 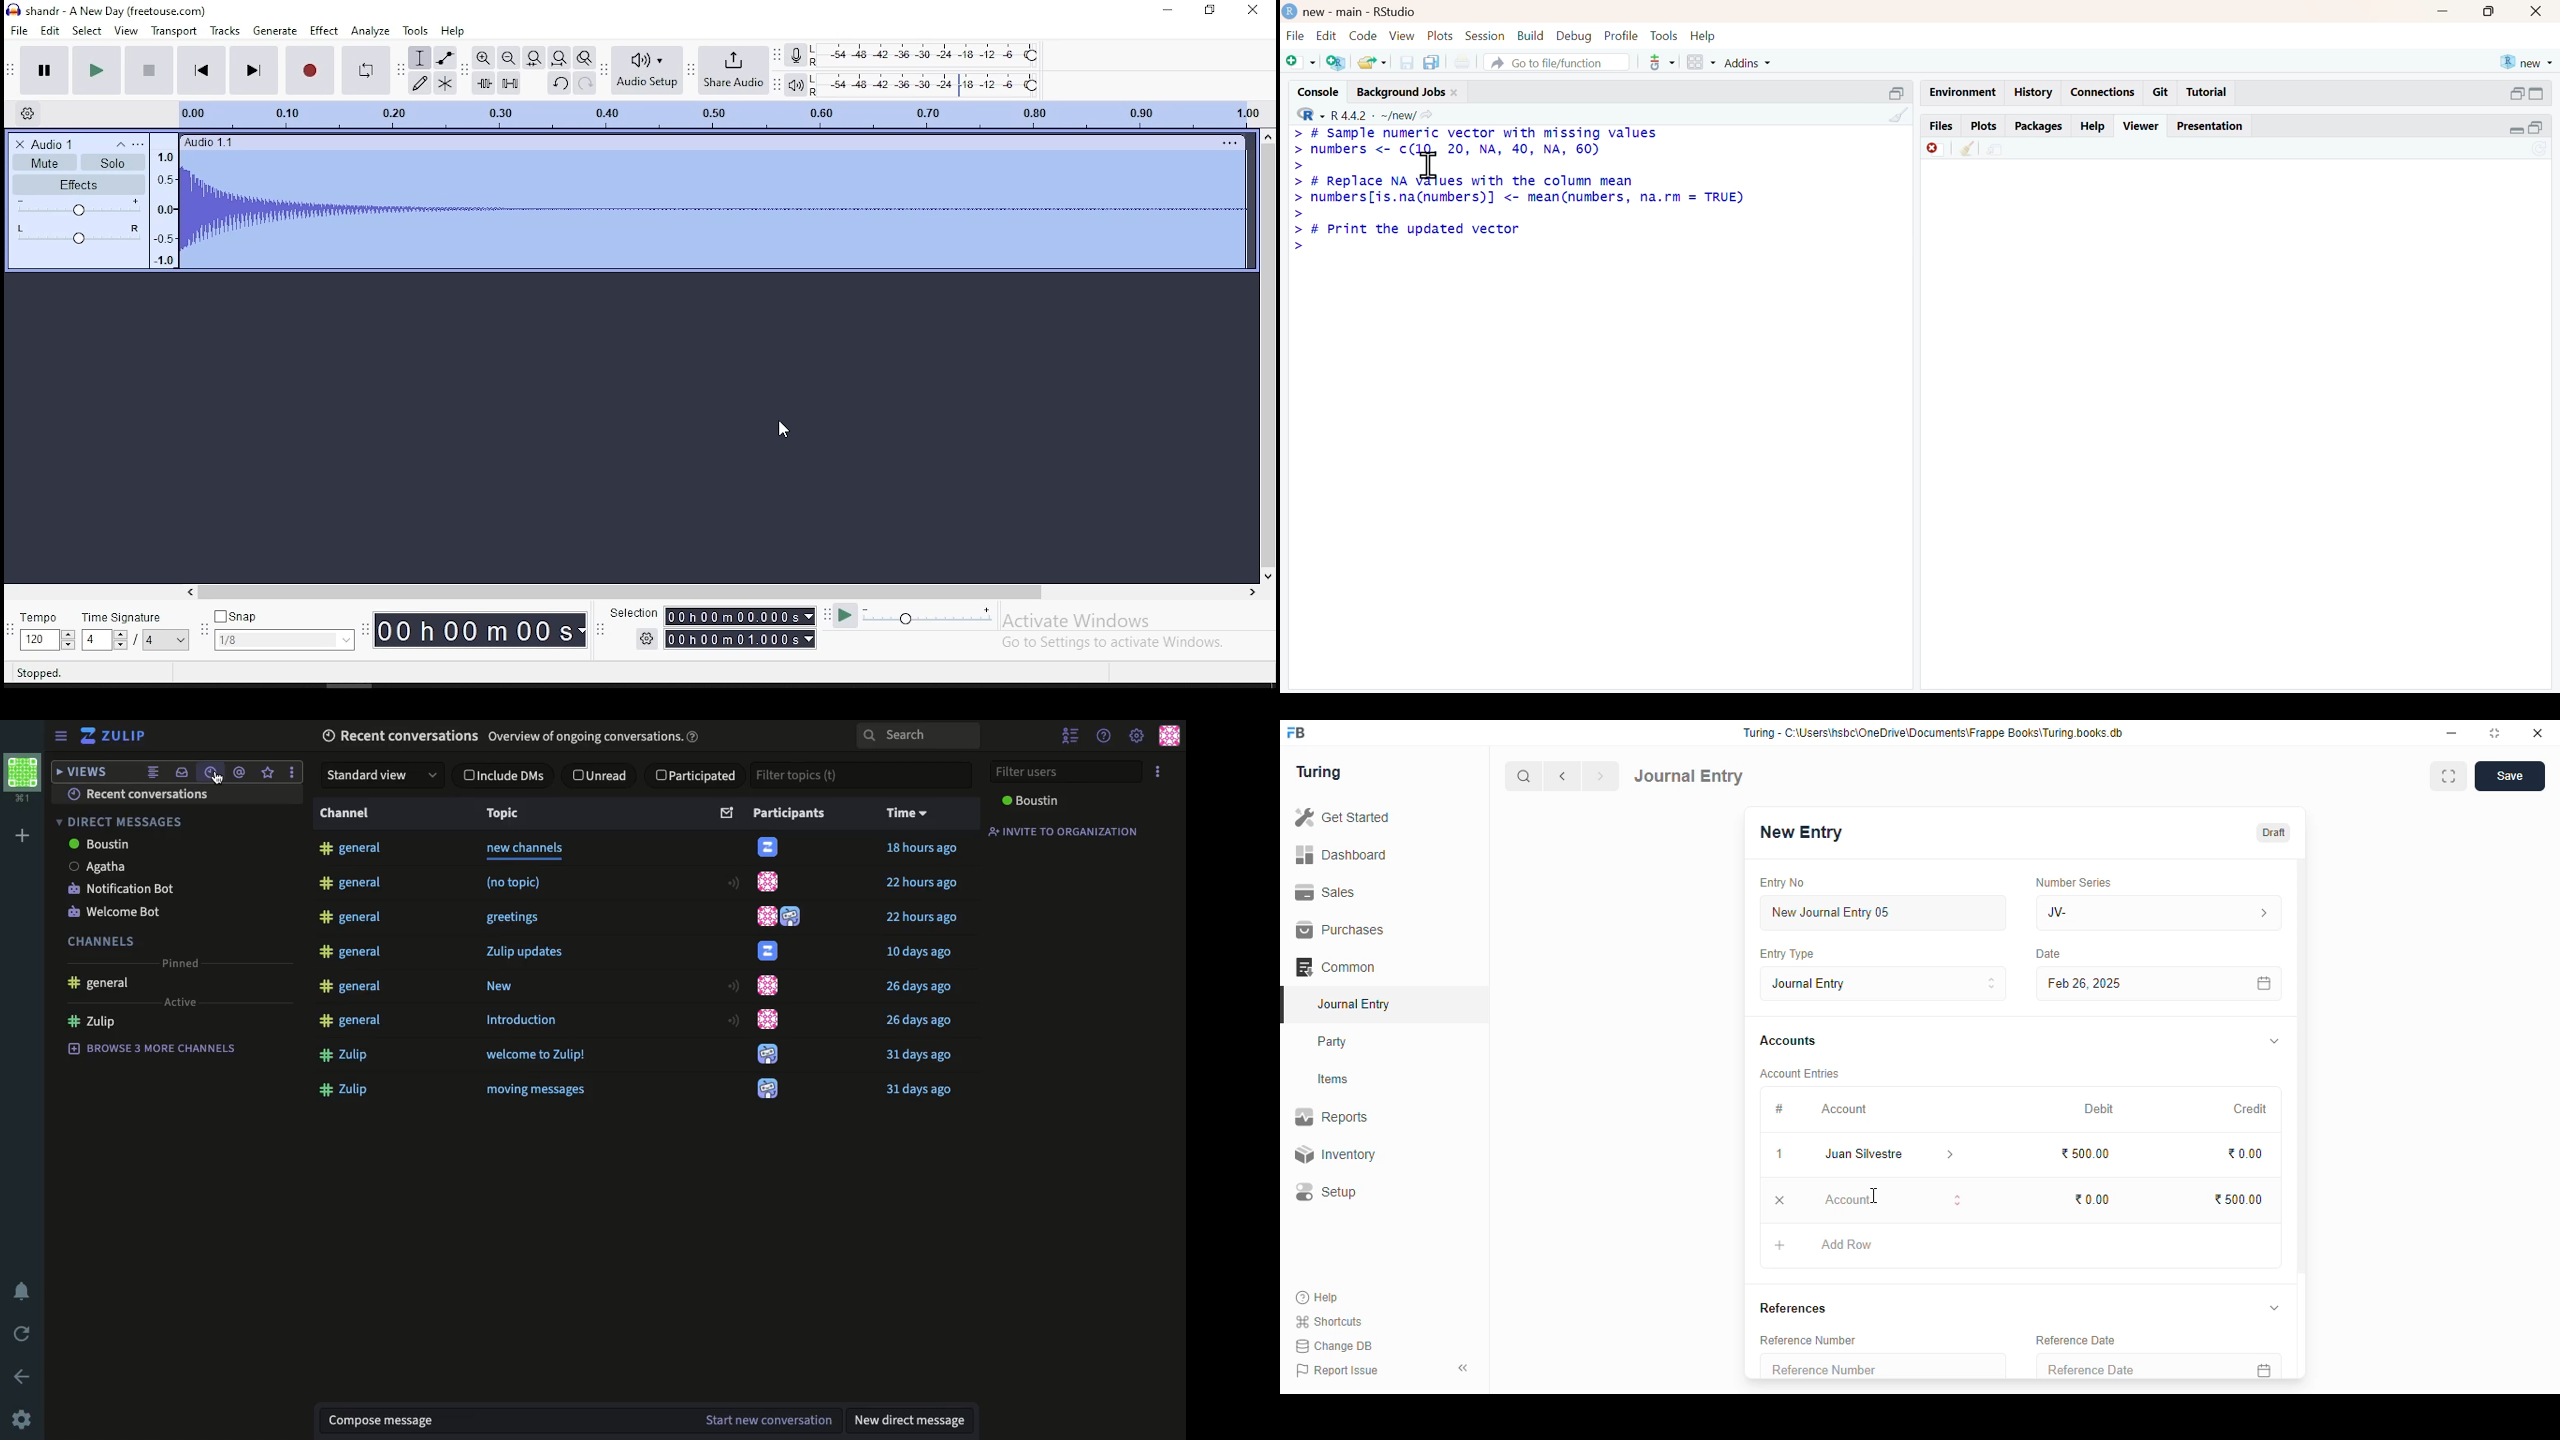 What do you see at coordinates (928, 83) in the screenshot?
I see `playback level` at bounding box center [928, 83].